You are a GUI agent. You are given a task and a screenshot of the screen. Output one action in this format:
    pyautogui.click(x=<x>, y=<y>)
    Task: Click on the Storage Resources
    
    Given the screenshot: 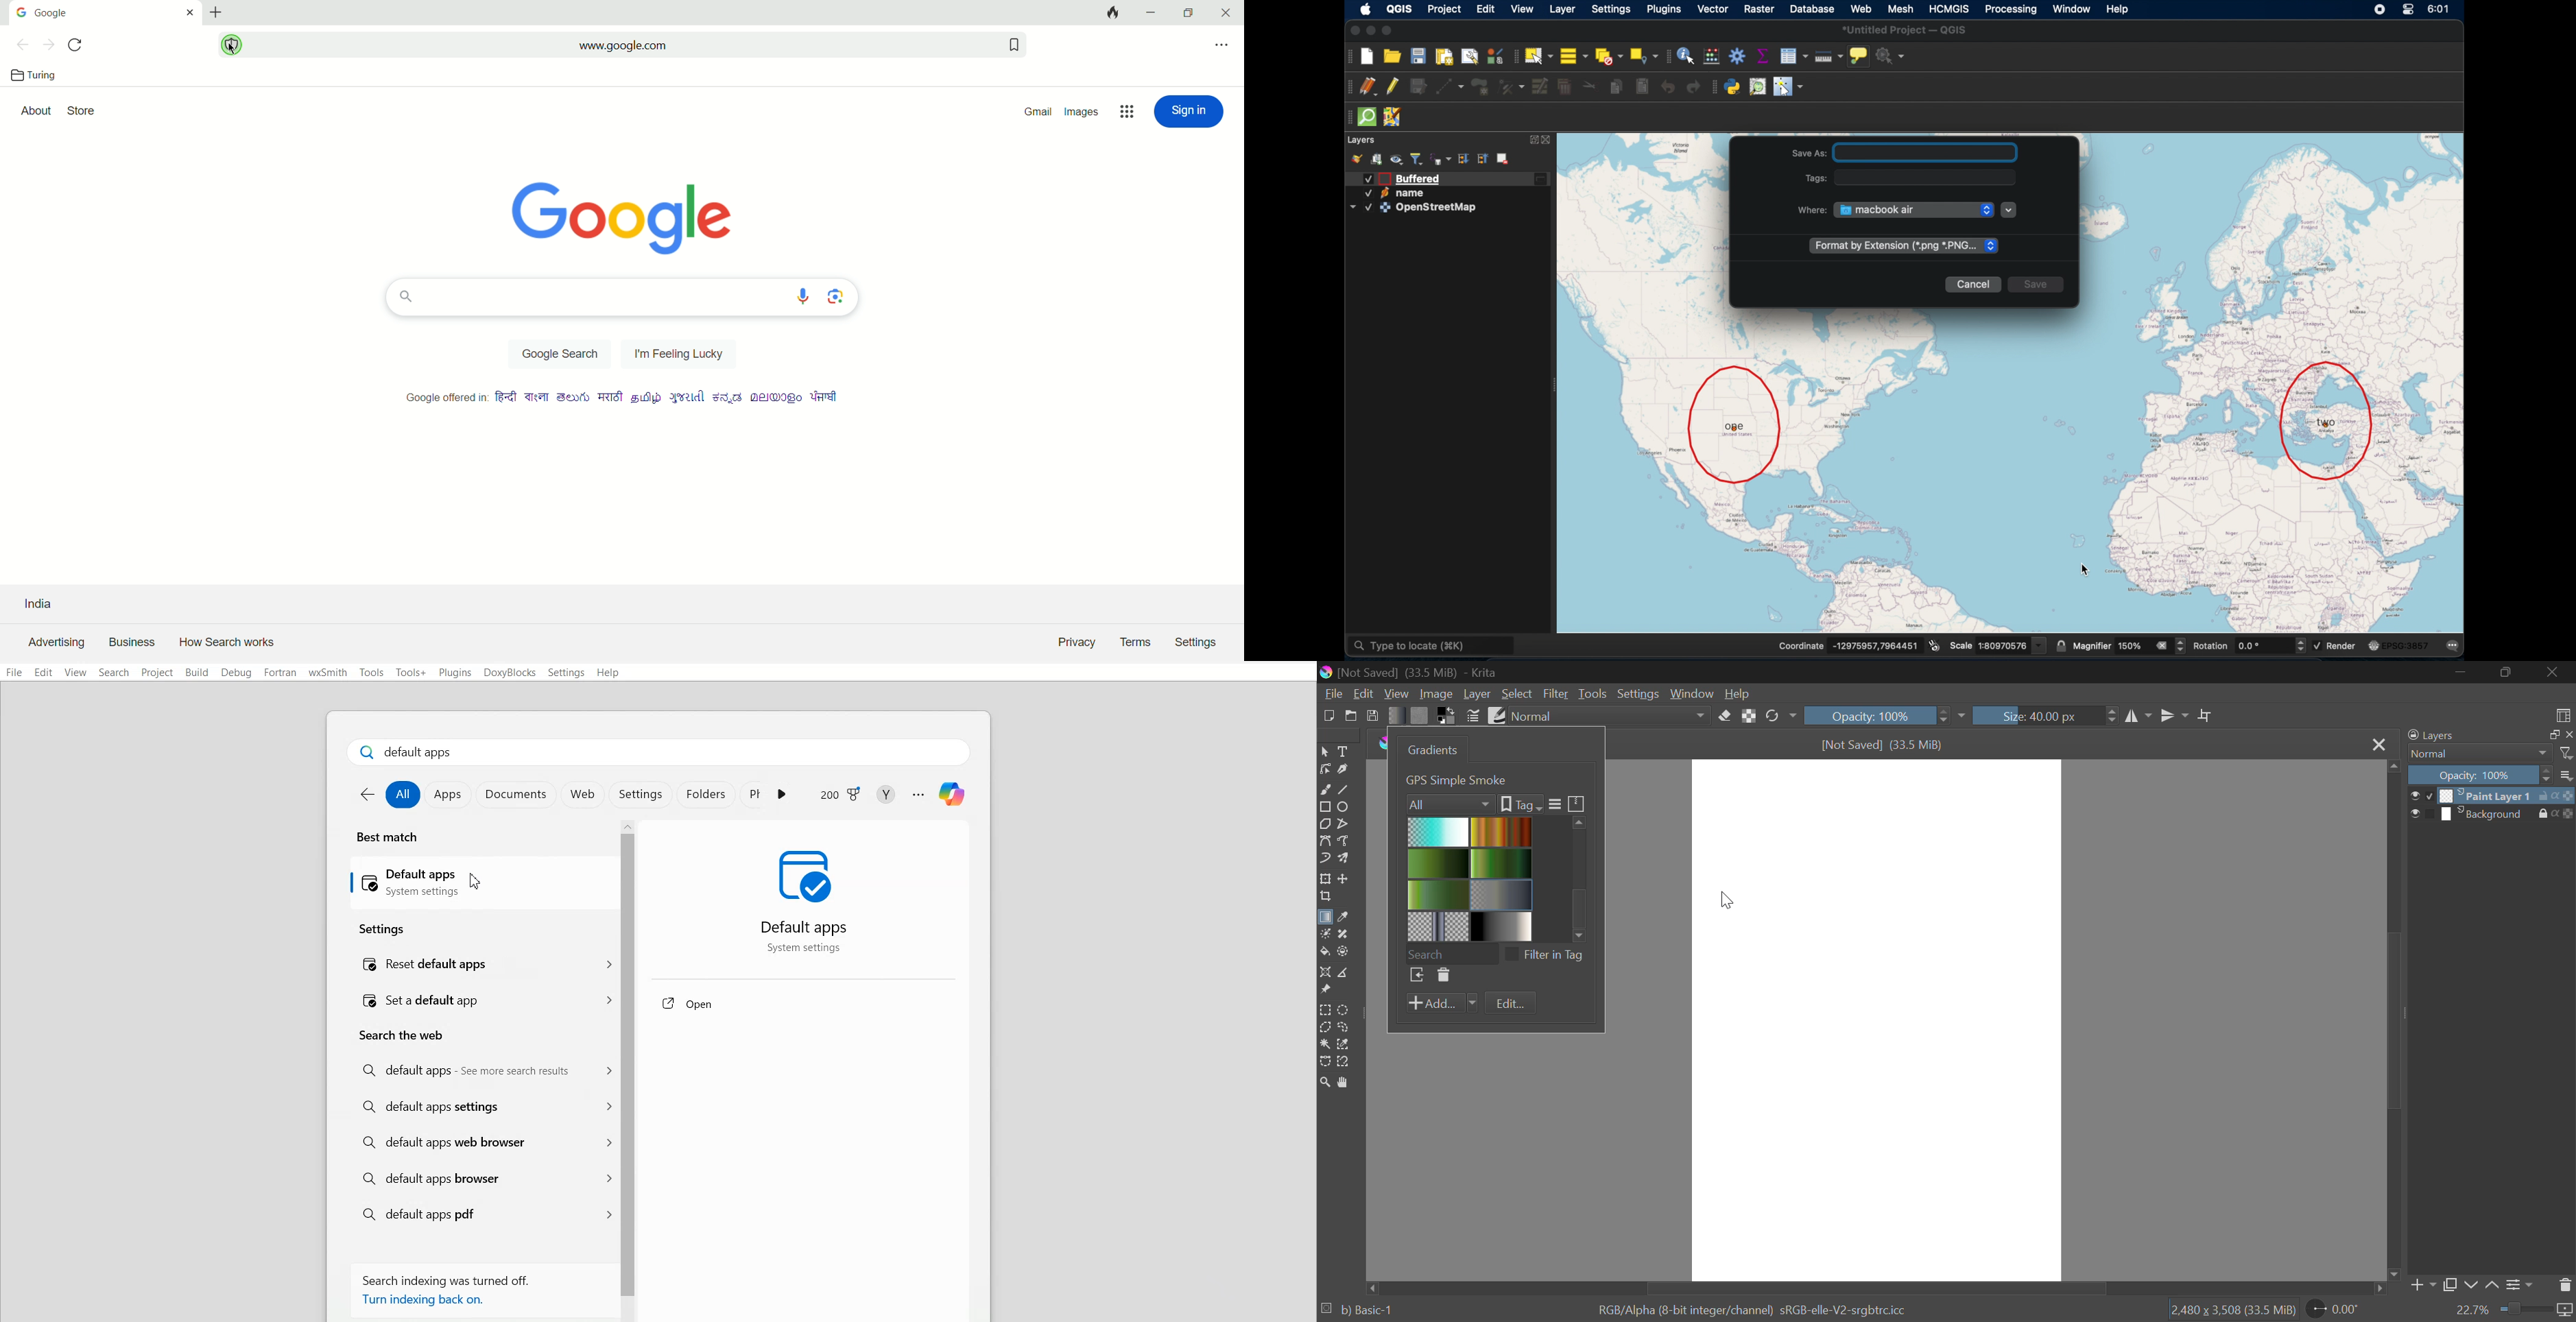 What is the action you would take?
    pyautogui.click(x=1577, y=803)
    